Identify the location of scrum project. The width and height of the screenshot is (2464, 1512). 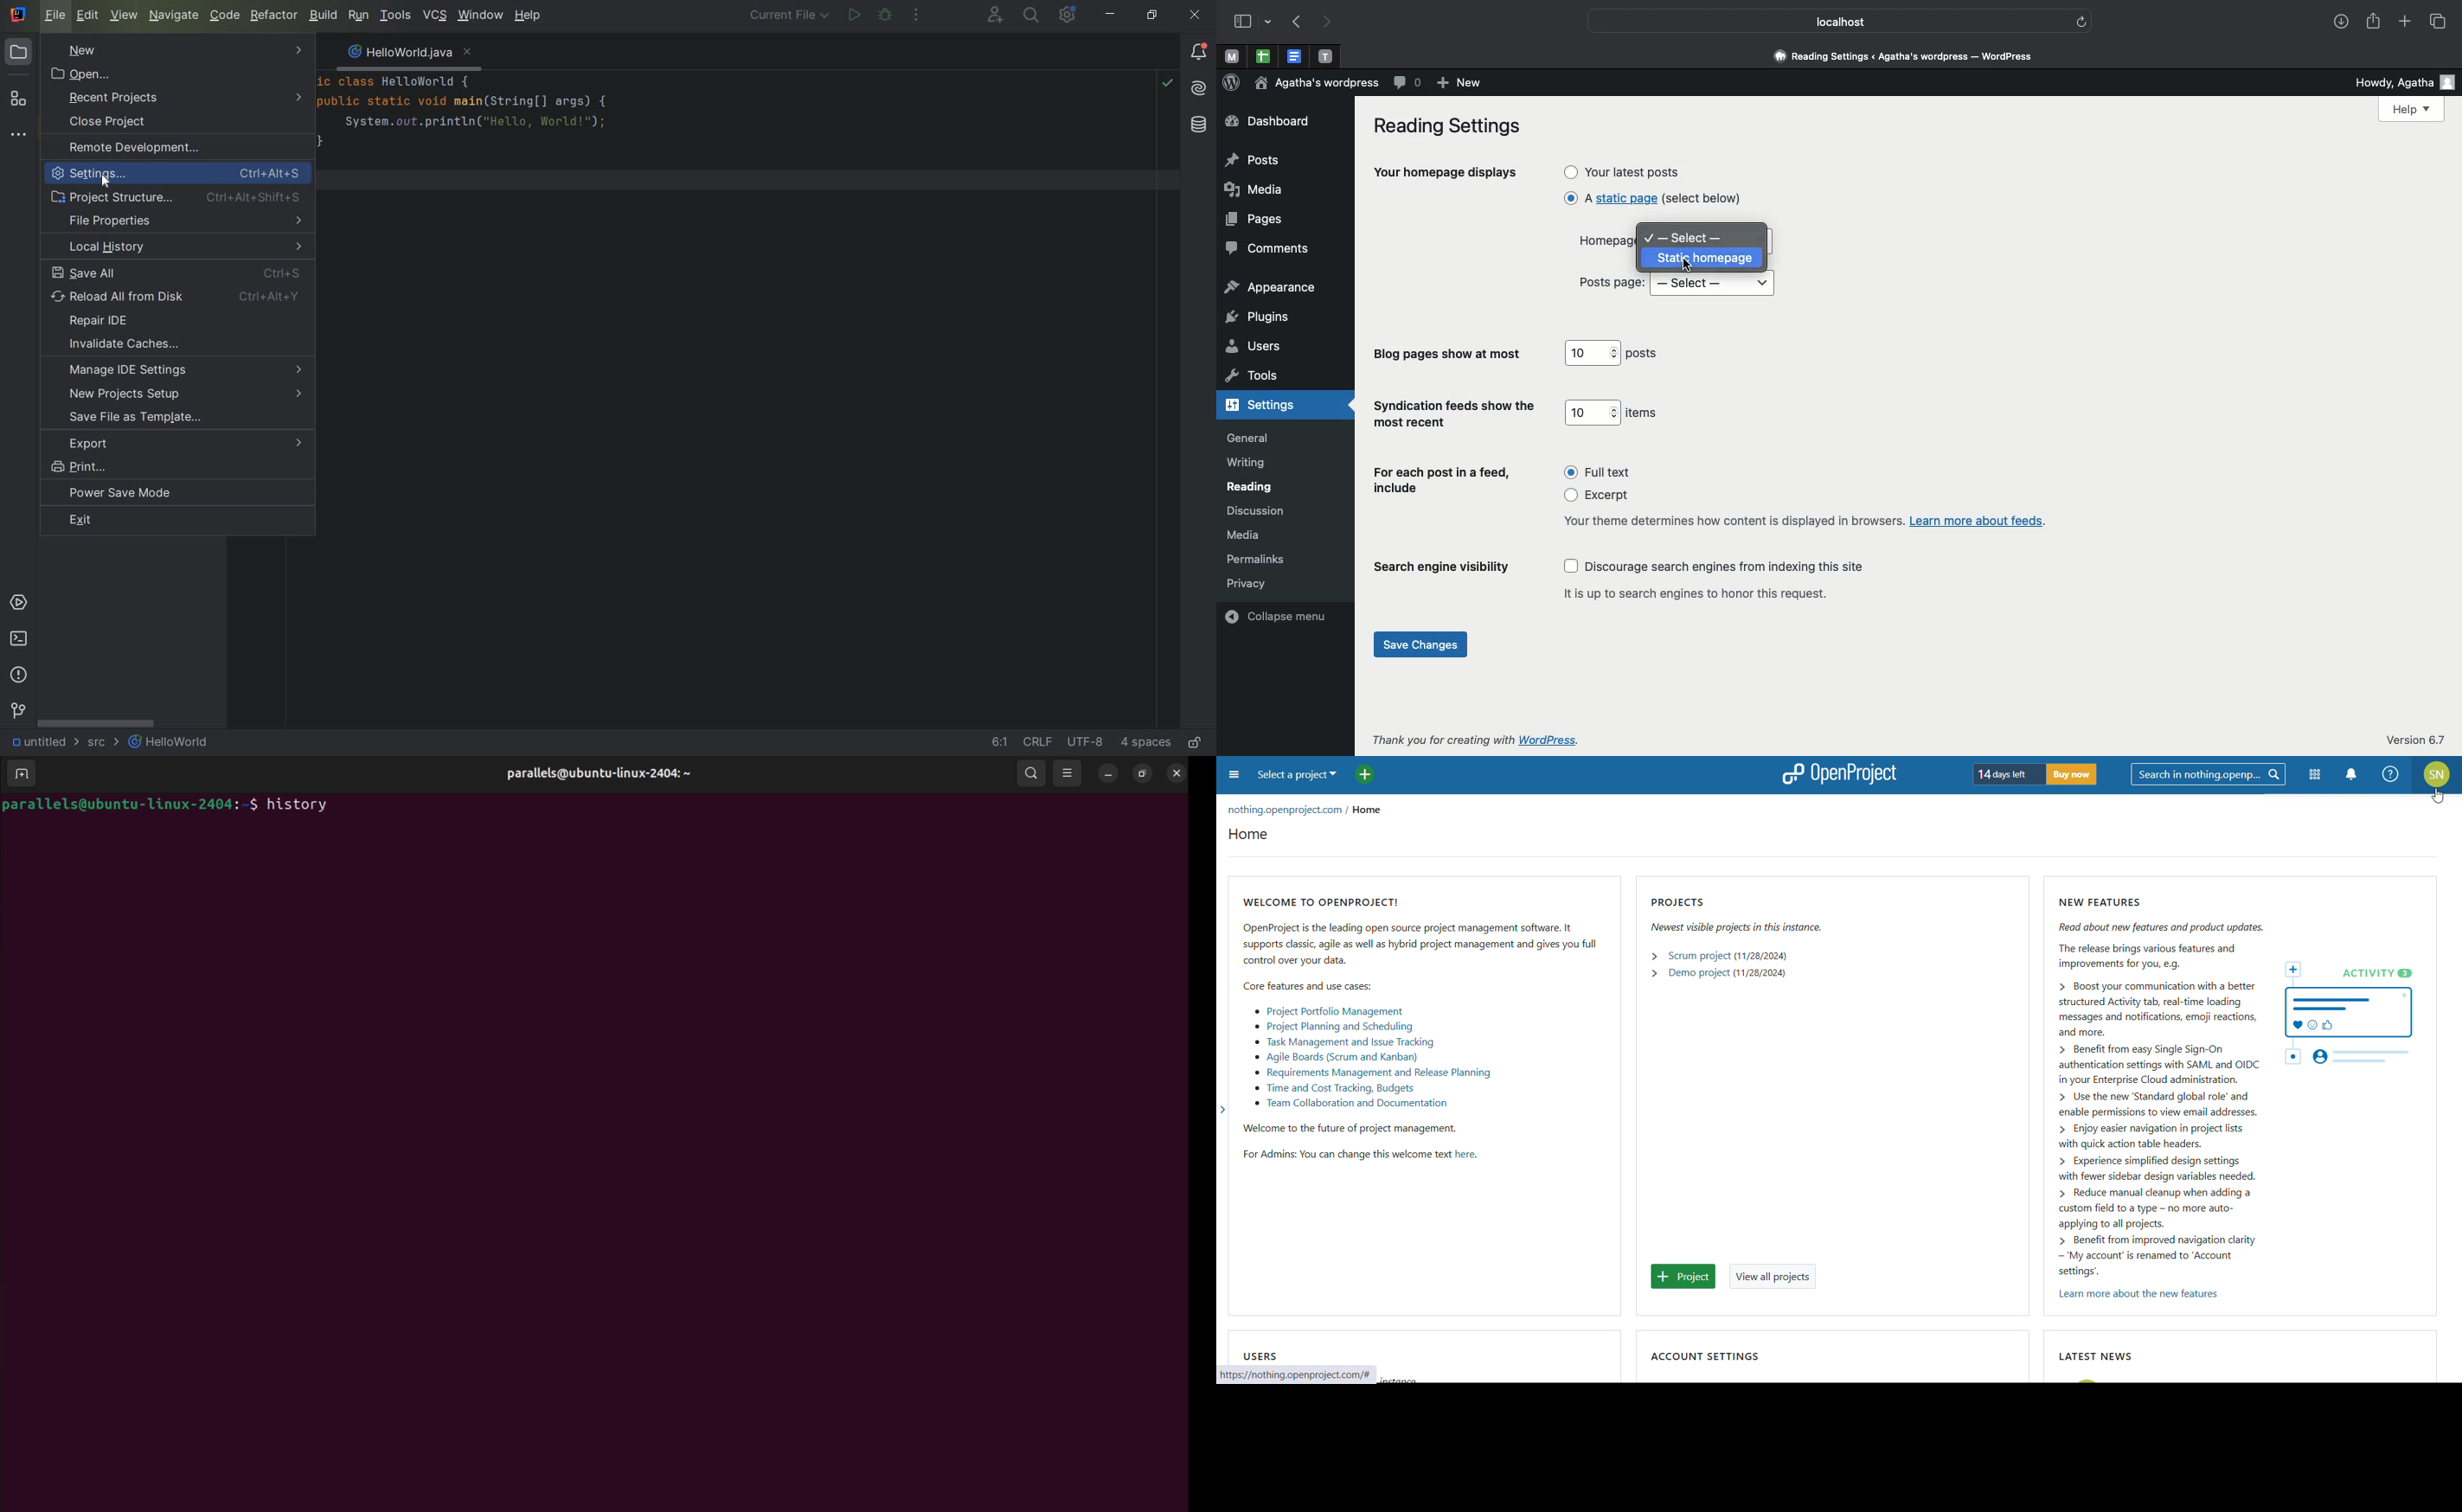
(1698, 956).